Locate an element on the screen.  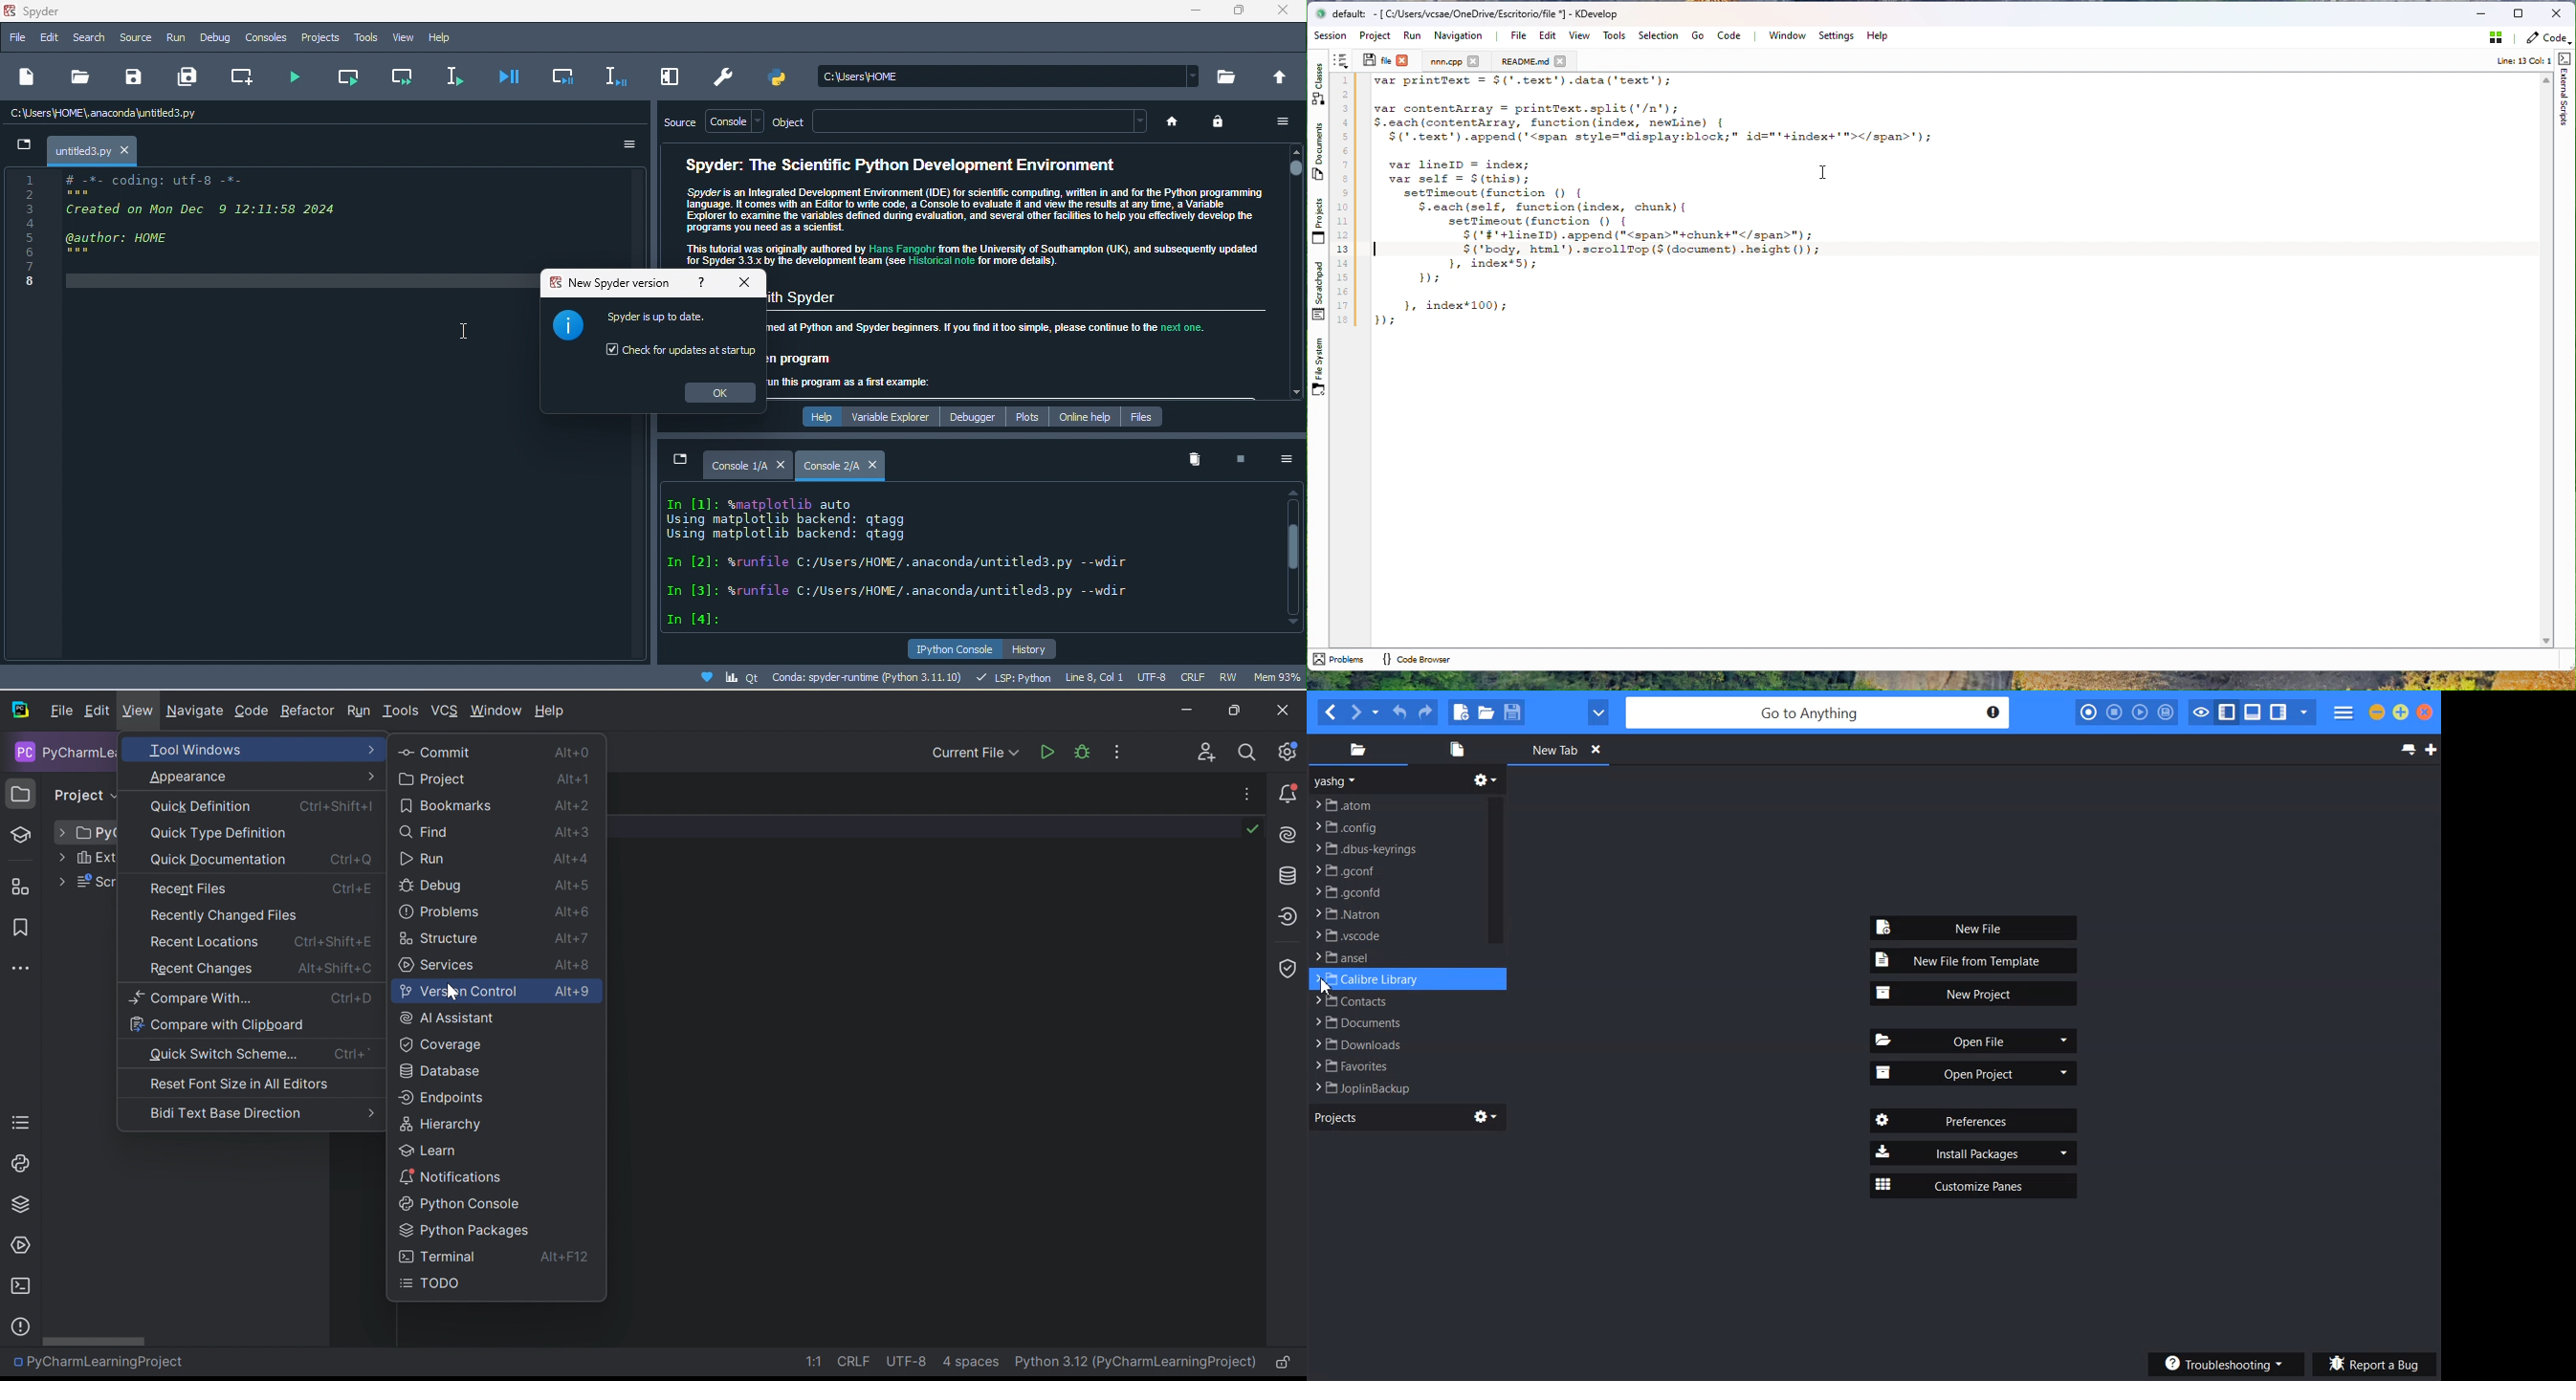
(PyCharmLearningProject) is located at coordinates (1176, 1362).